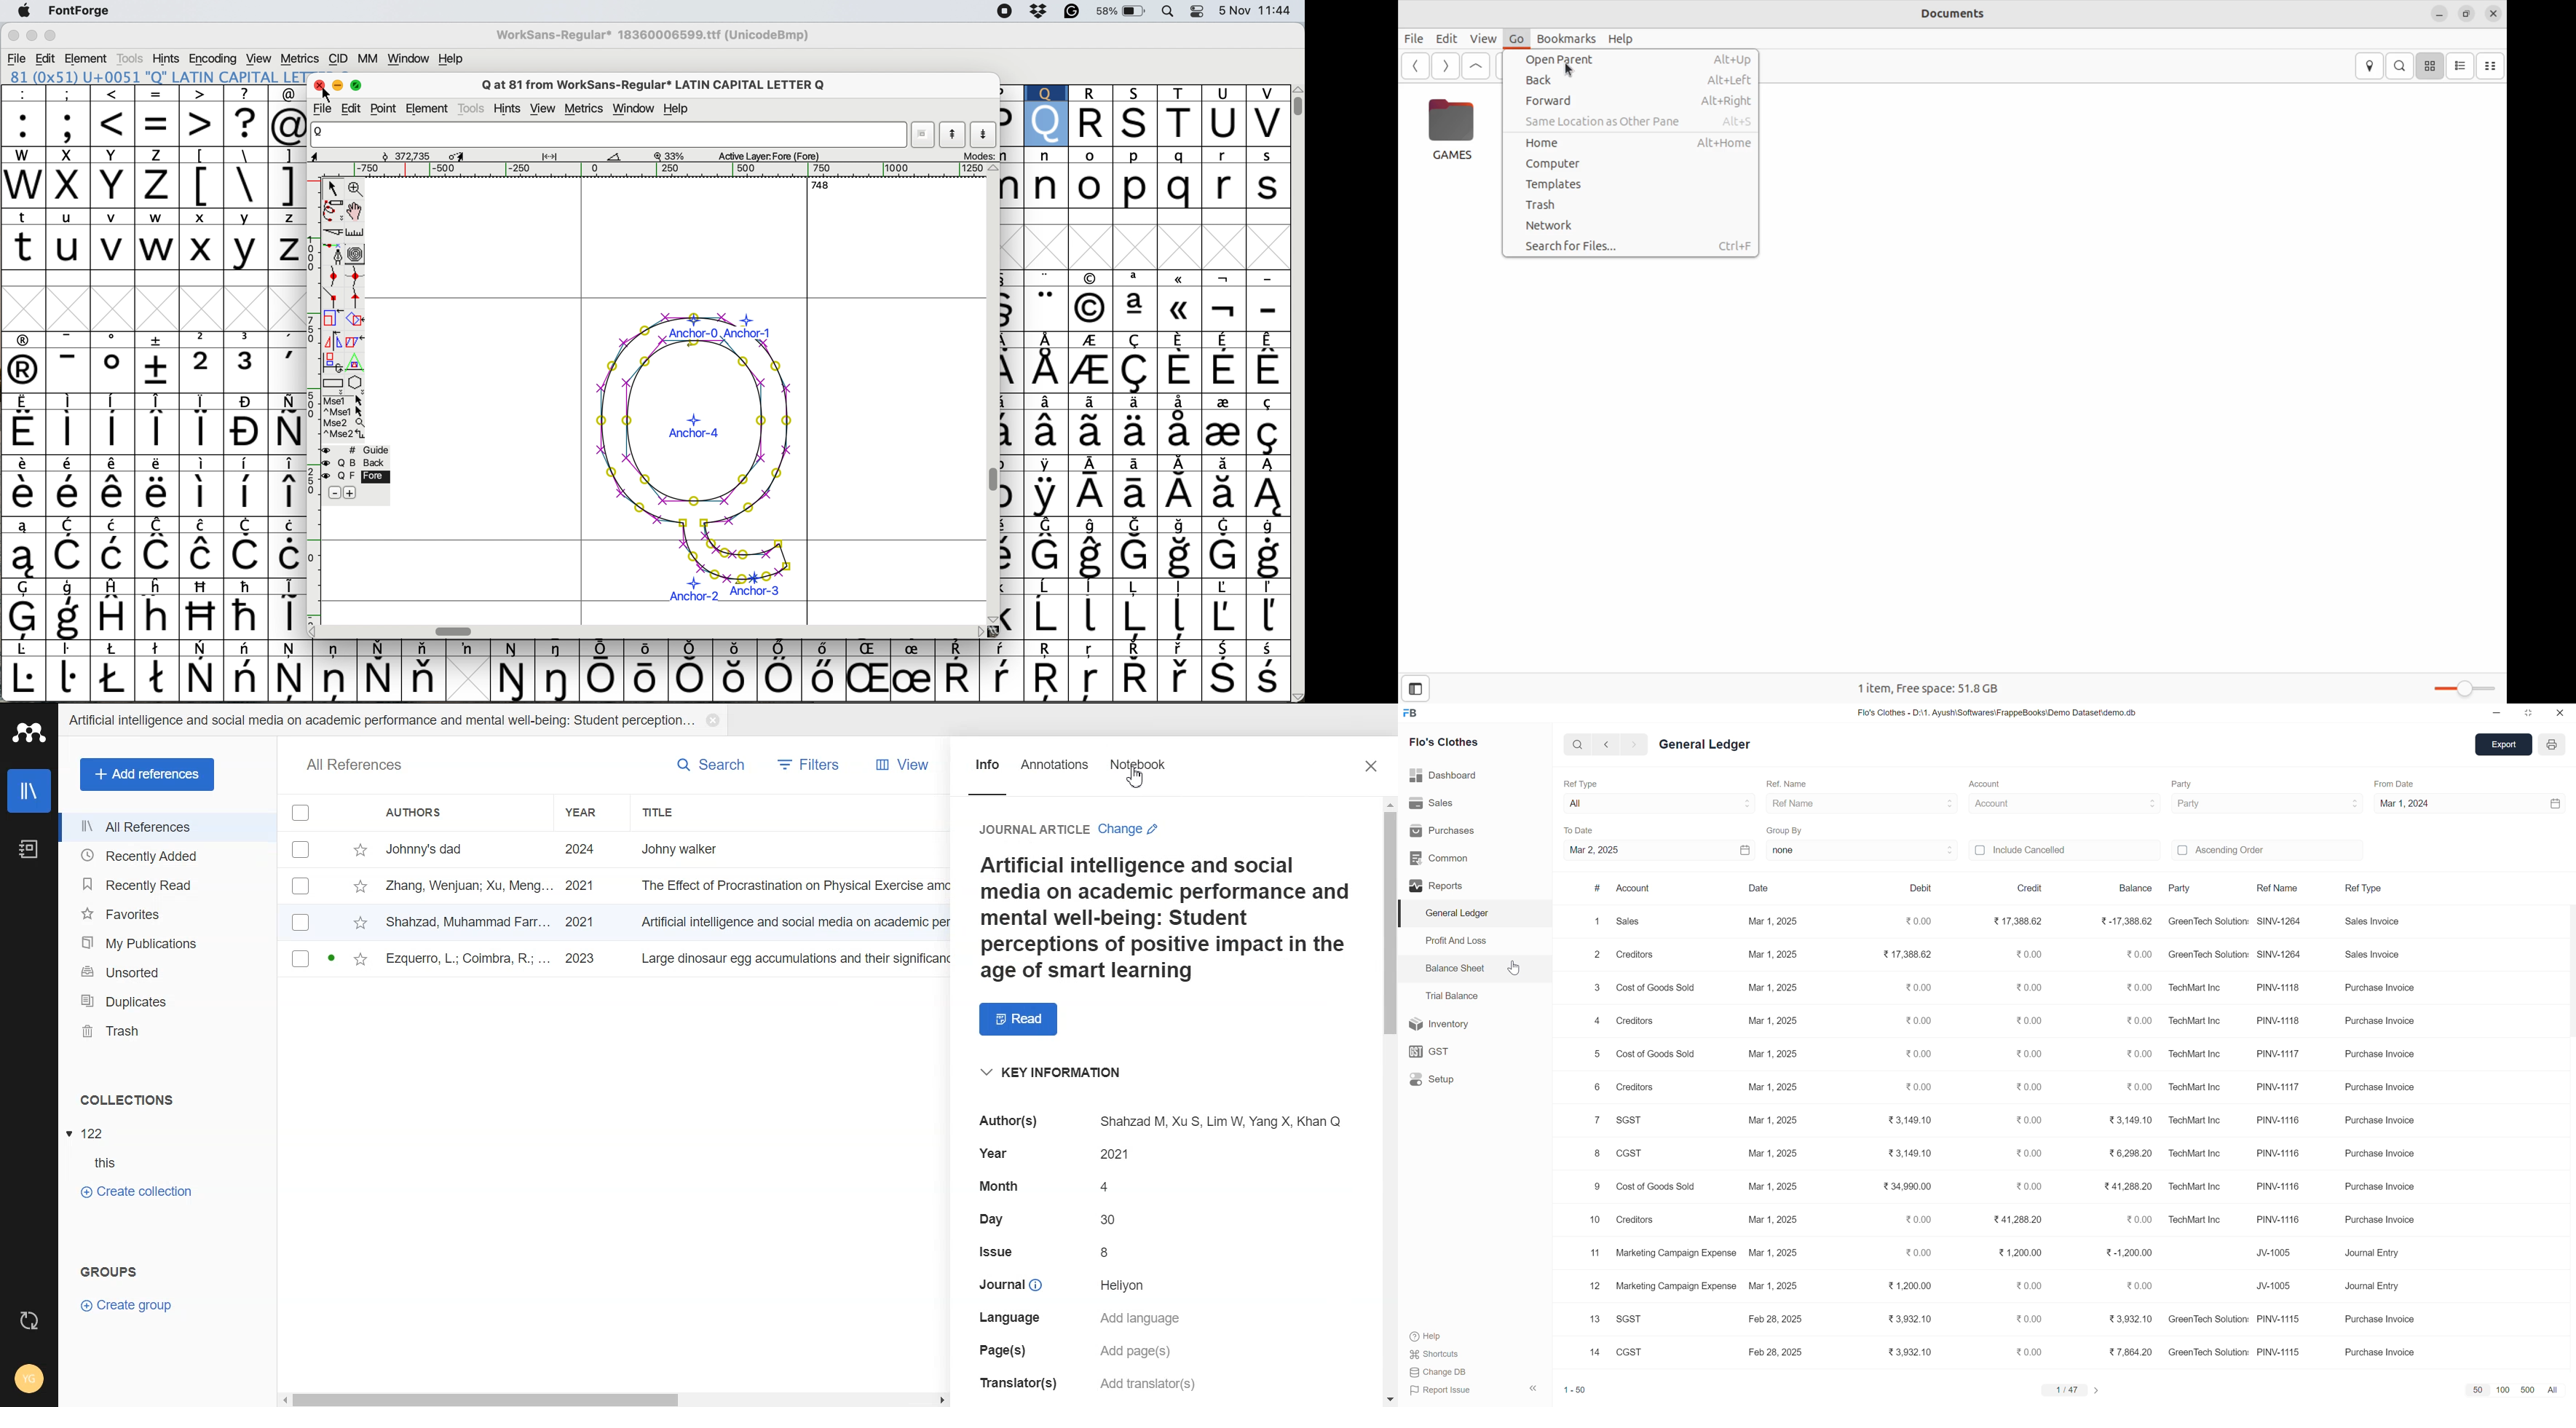 The height and width of the screenshot is (1428, 2576). I want to click on Flo's Clothes - D:\1. Ayush\Softwares\FrappeBooks\Demo Dataset\demo.db, so click(1995, 711).